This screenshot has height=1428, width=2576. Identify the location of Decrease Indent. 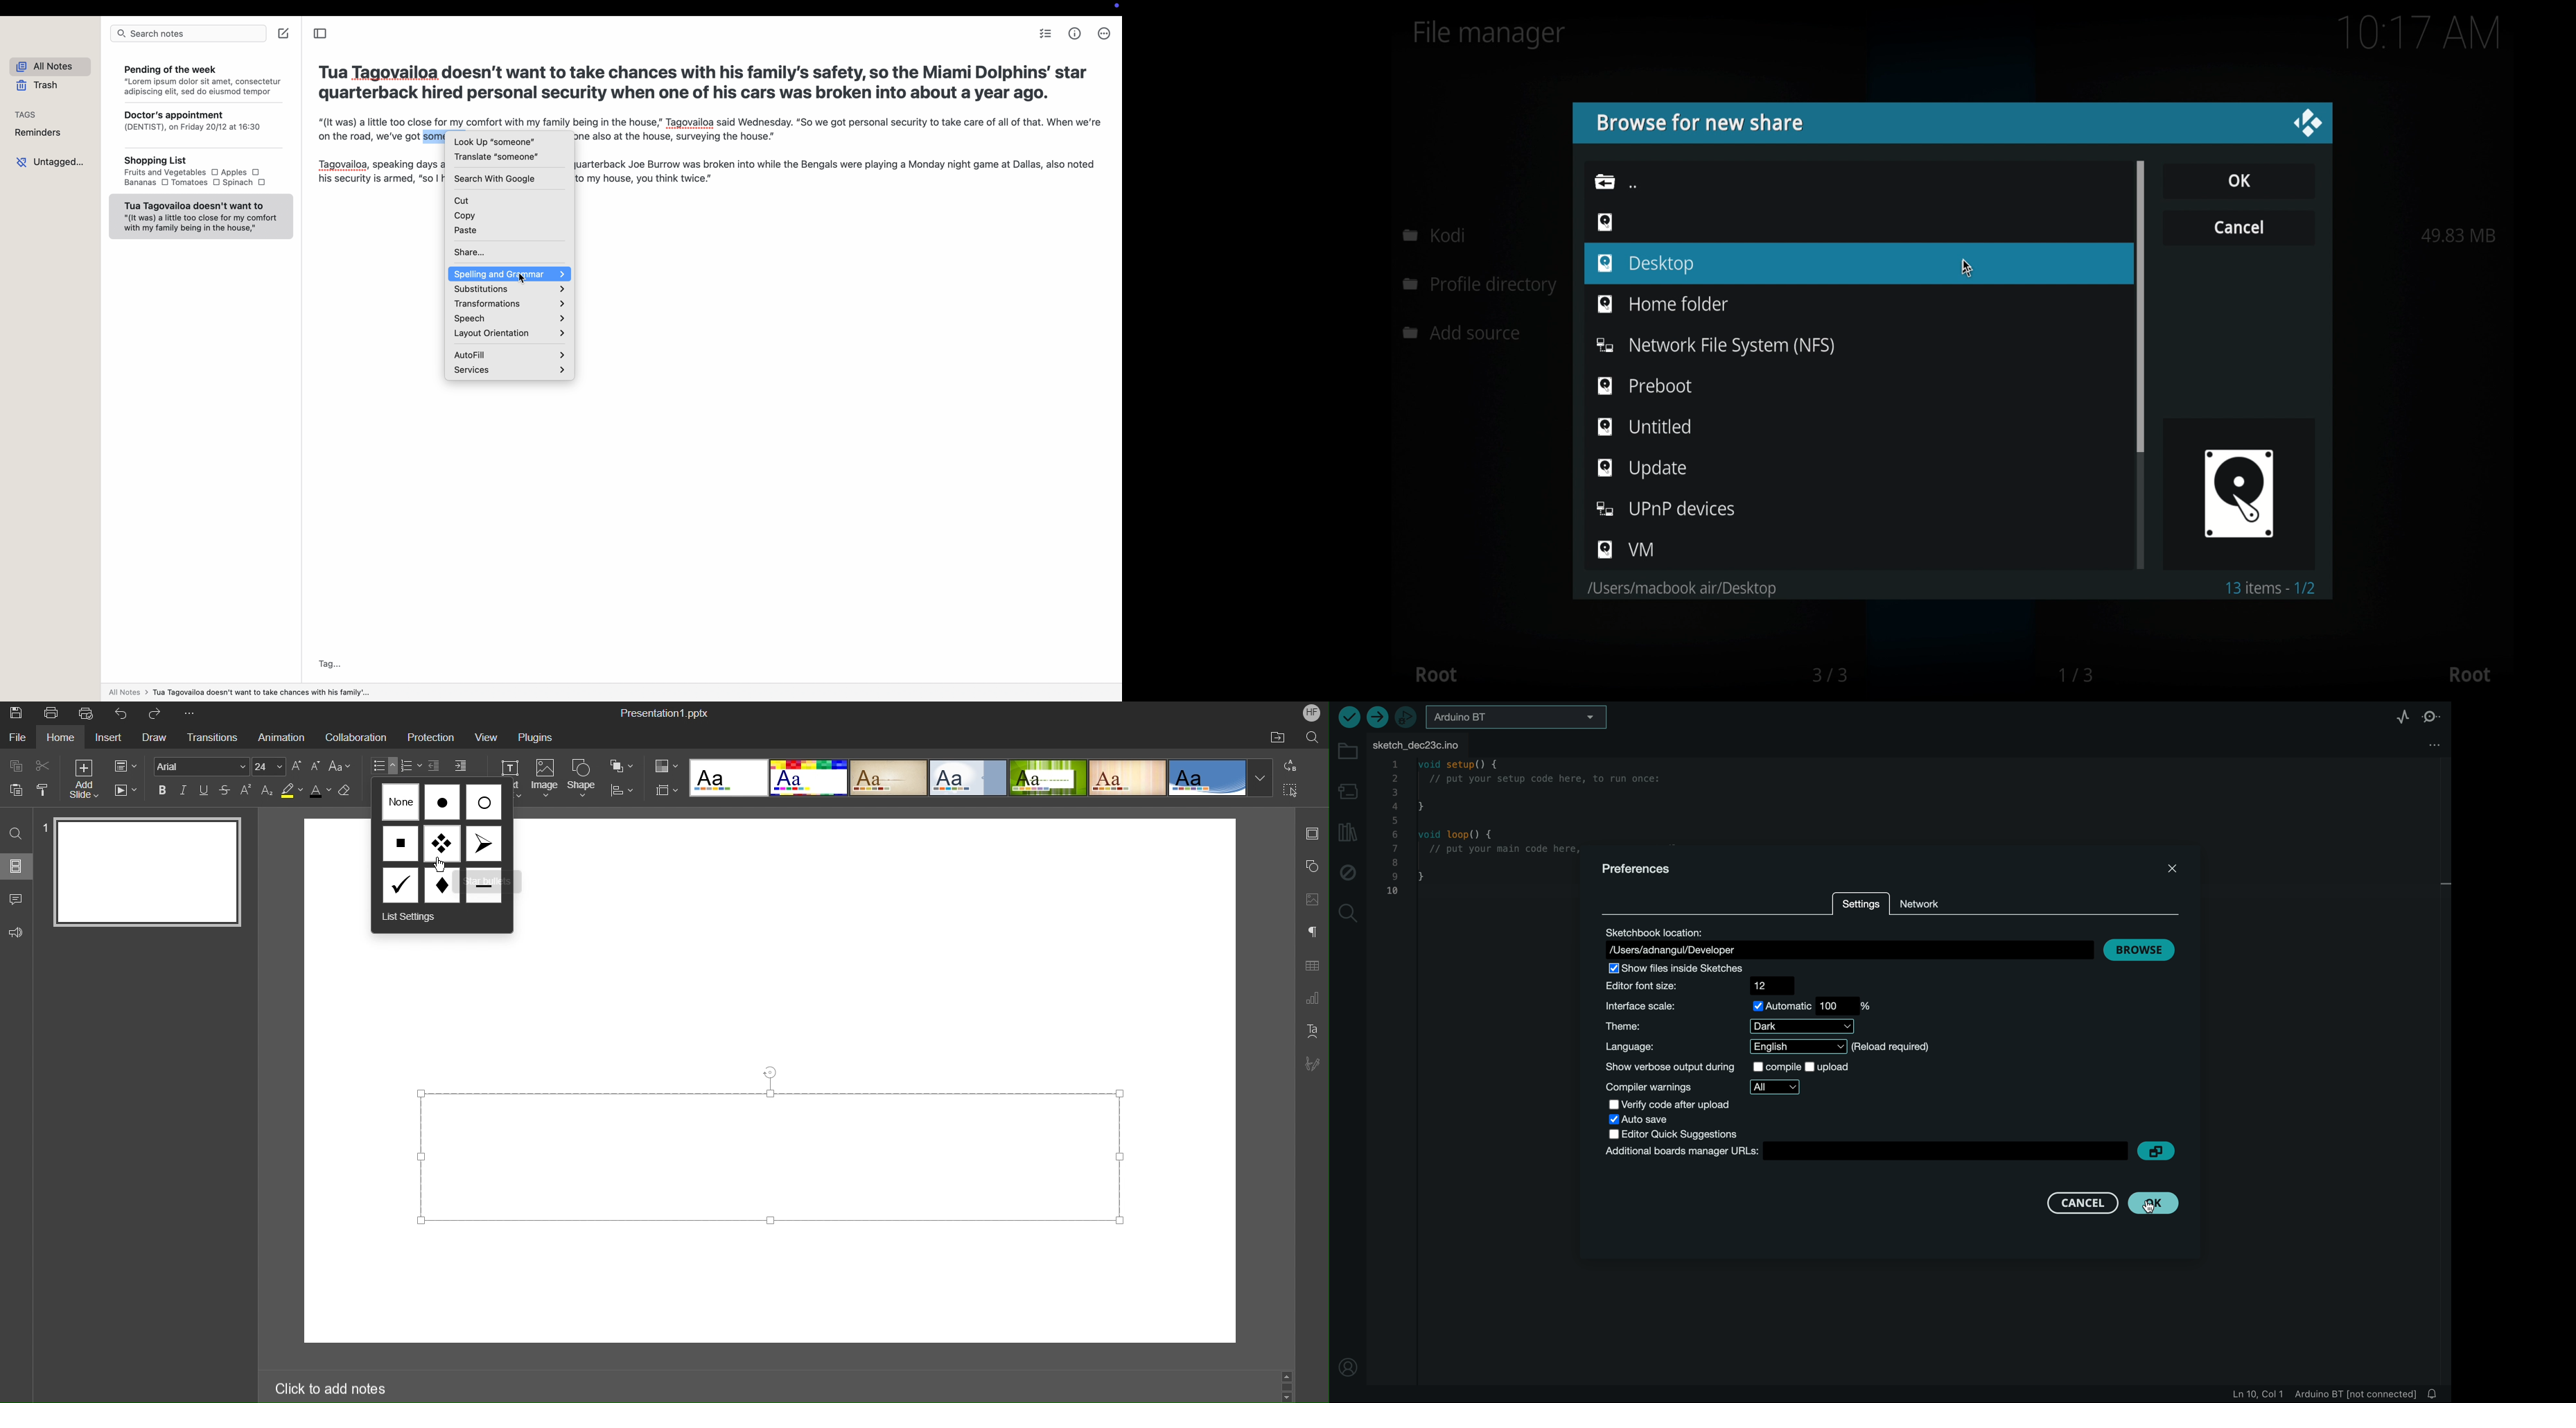
(461, 767).